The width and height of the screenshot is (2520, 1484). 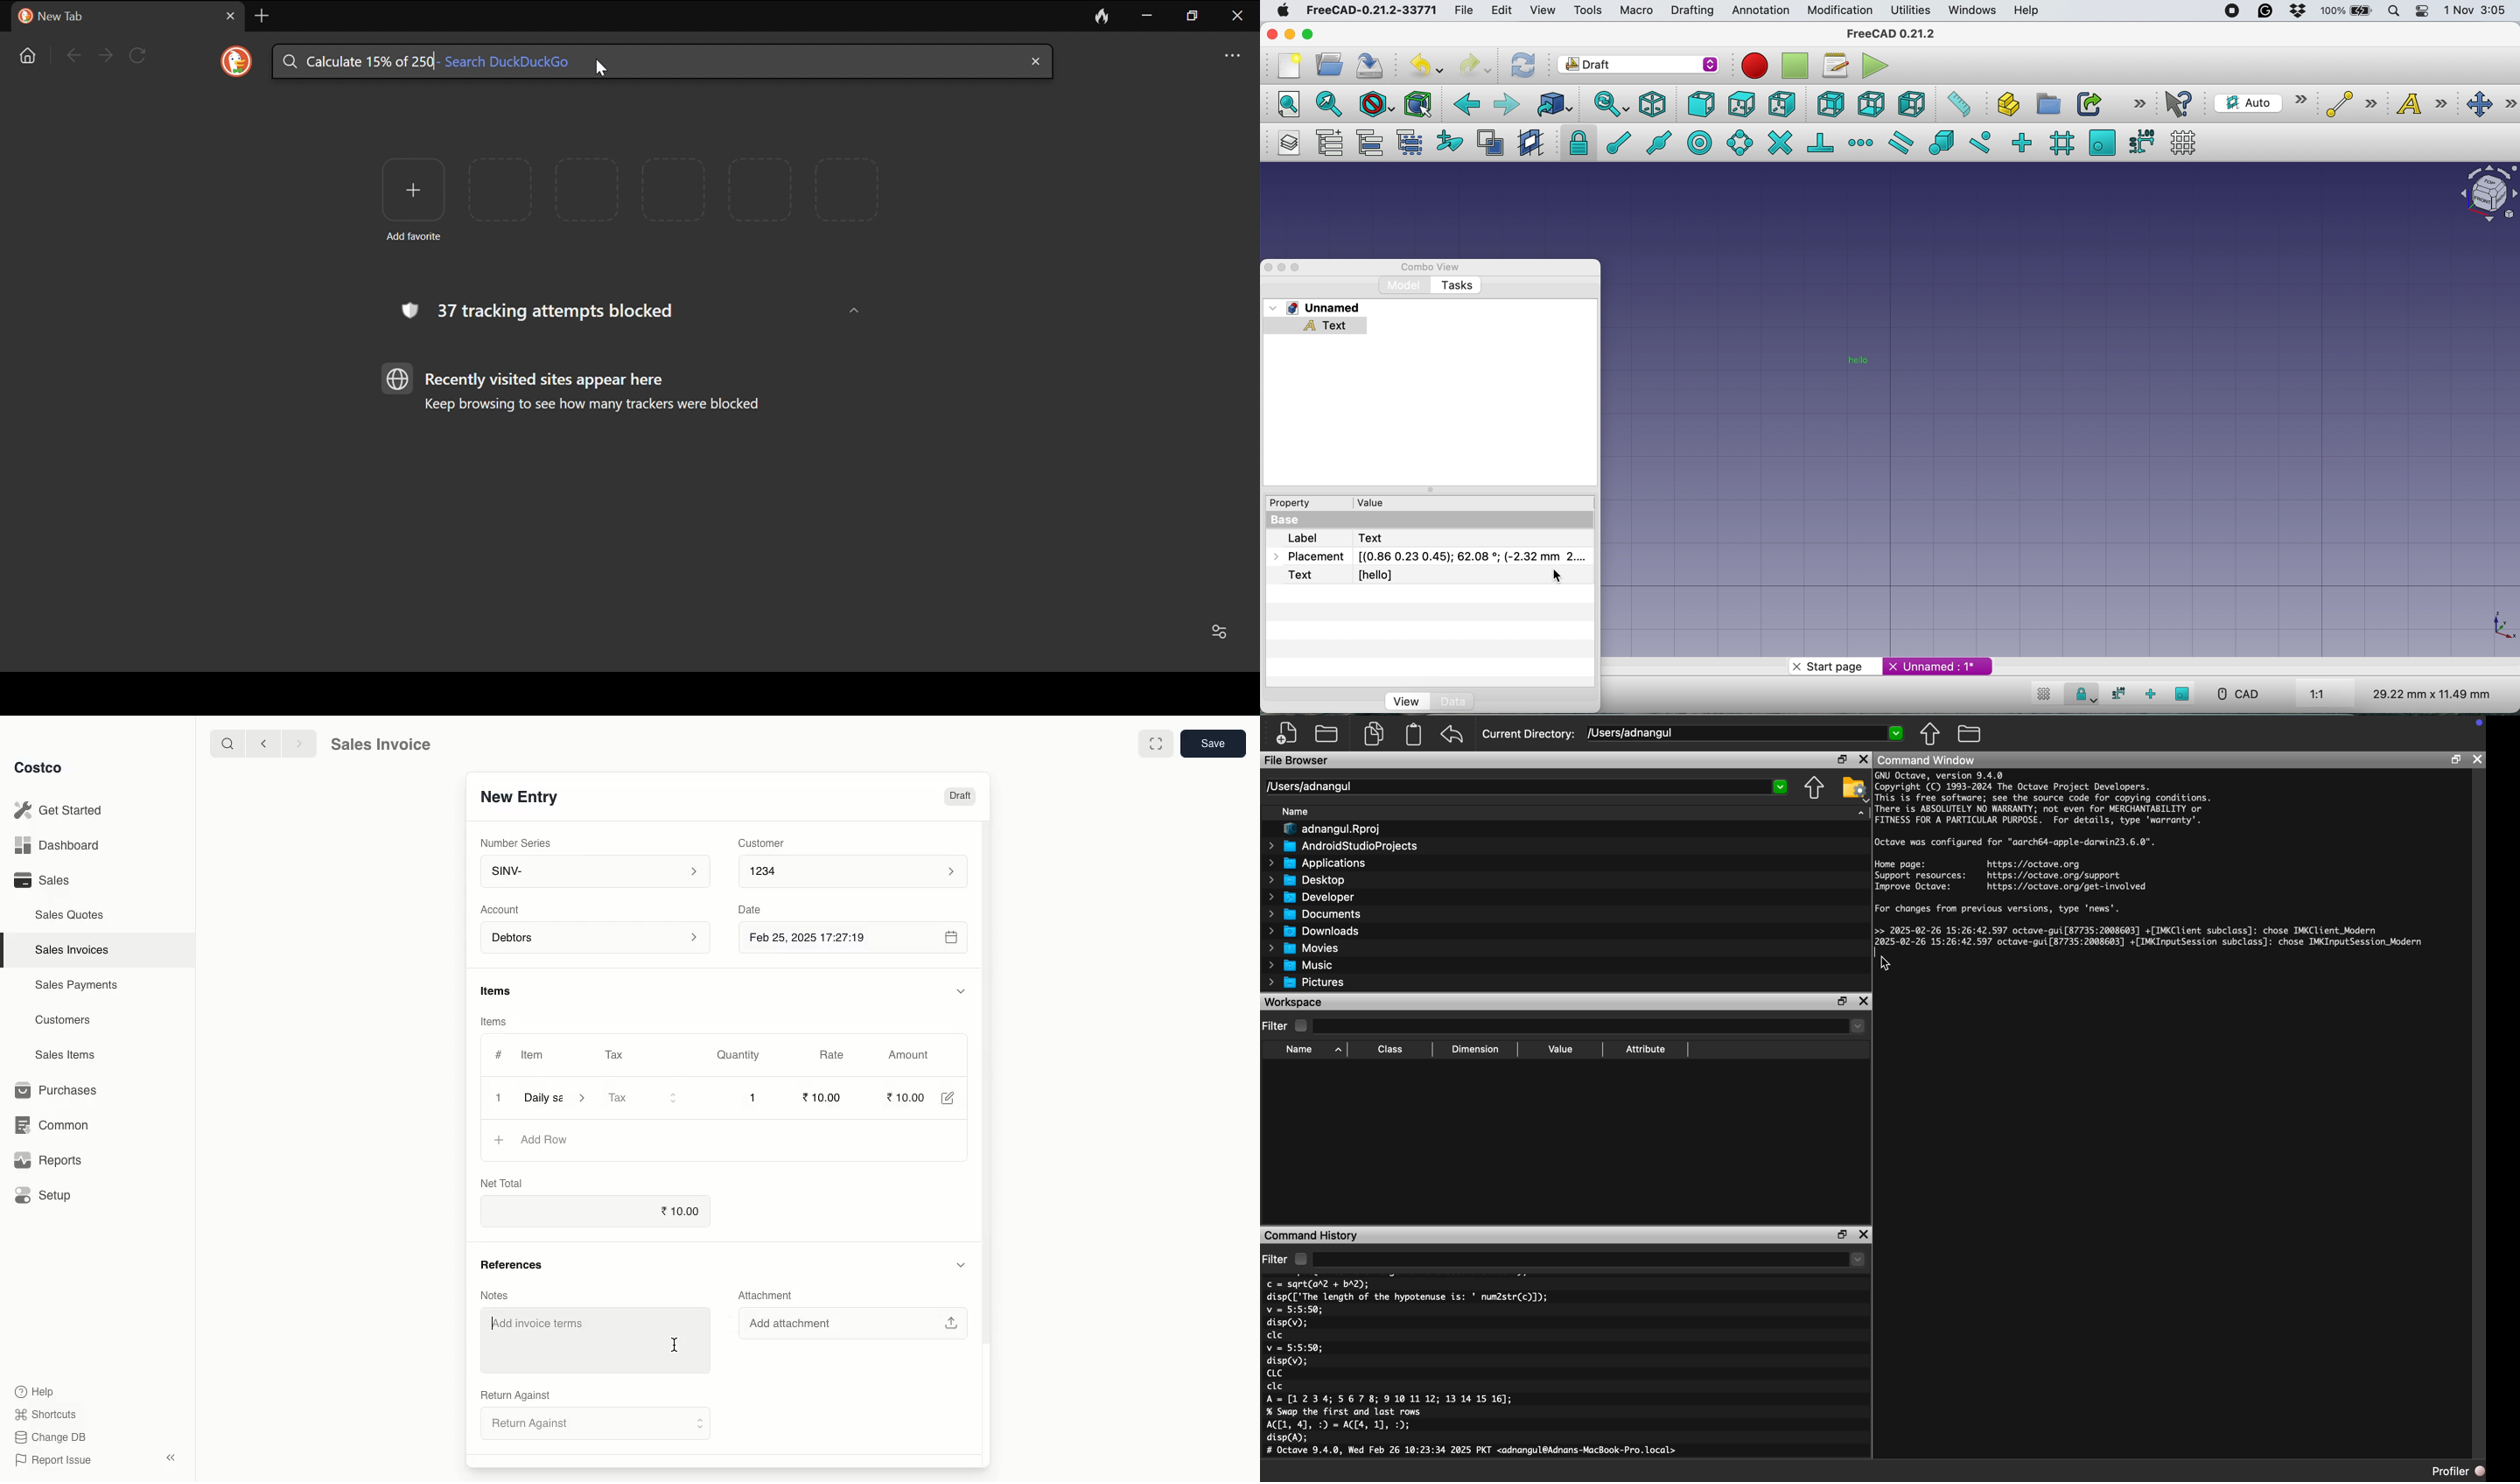 I want to click on Feb 25, 2025 17:27:19, so click(x=856, y=940).